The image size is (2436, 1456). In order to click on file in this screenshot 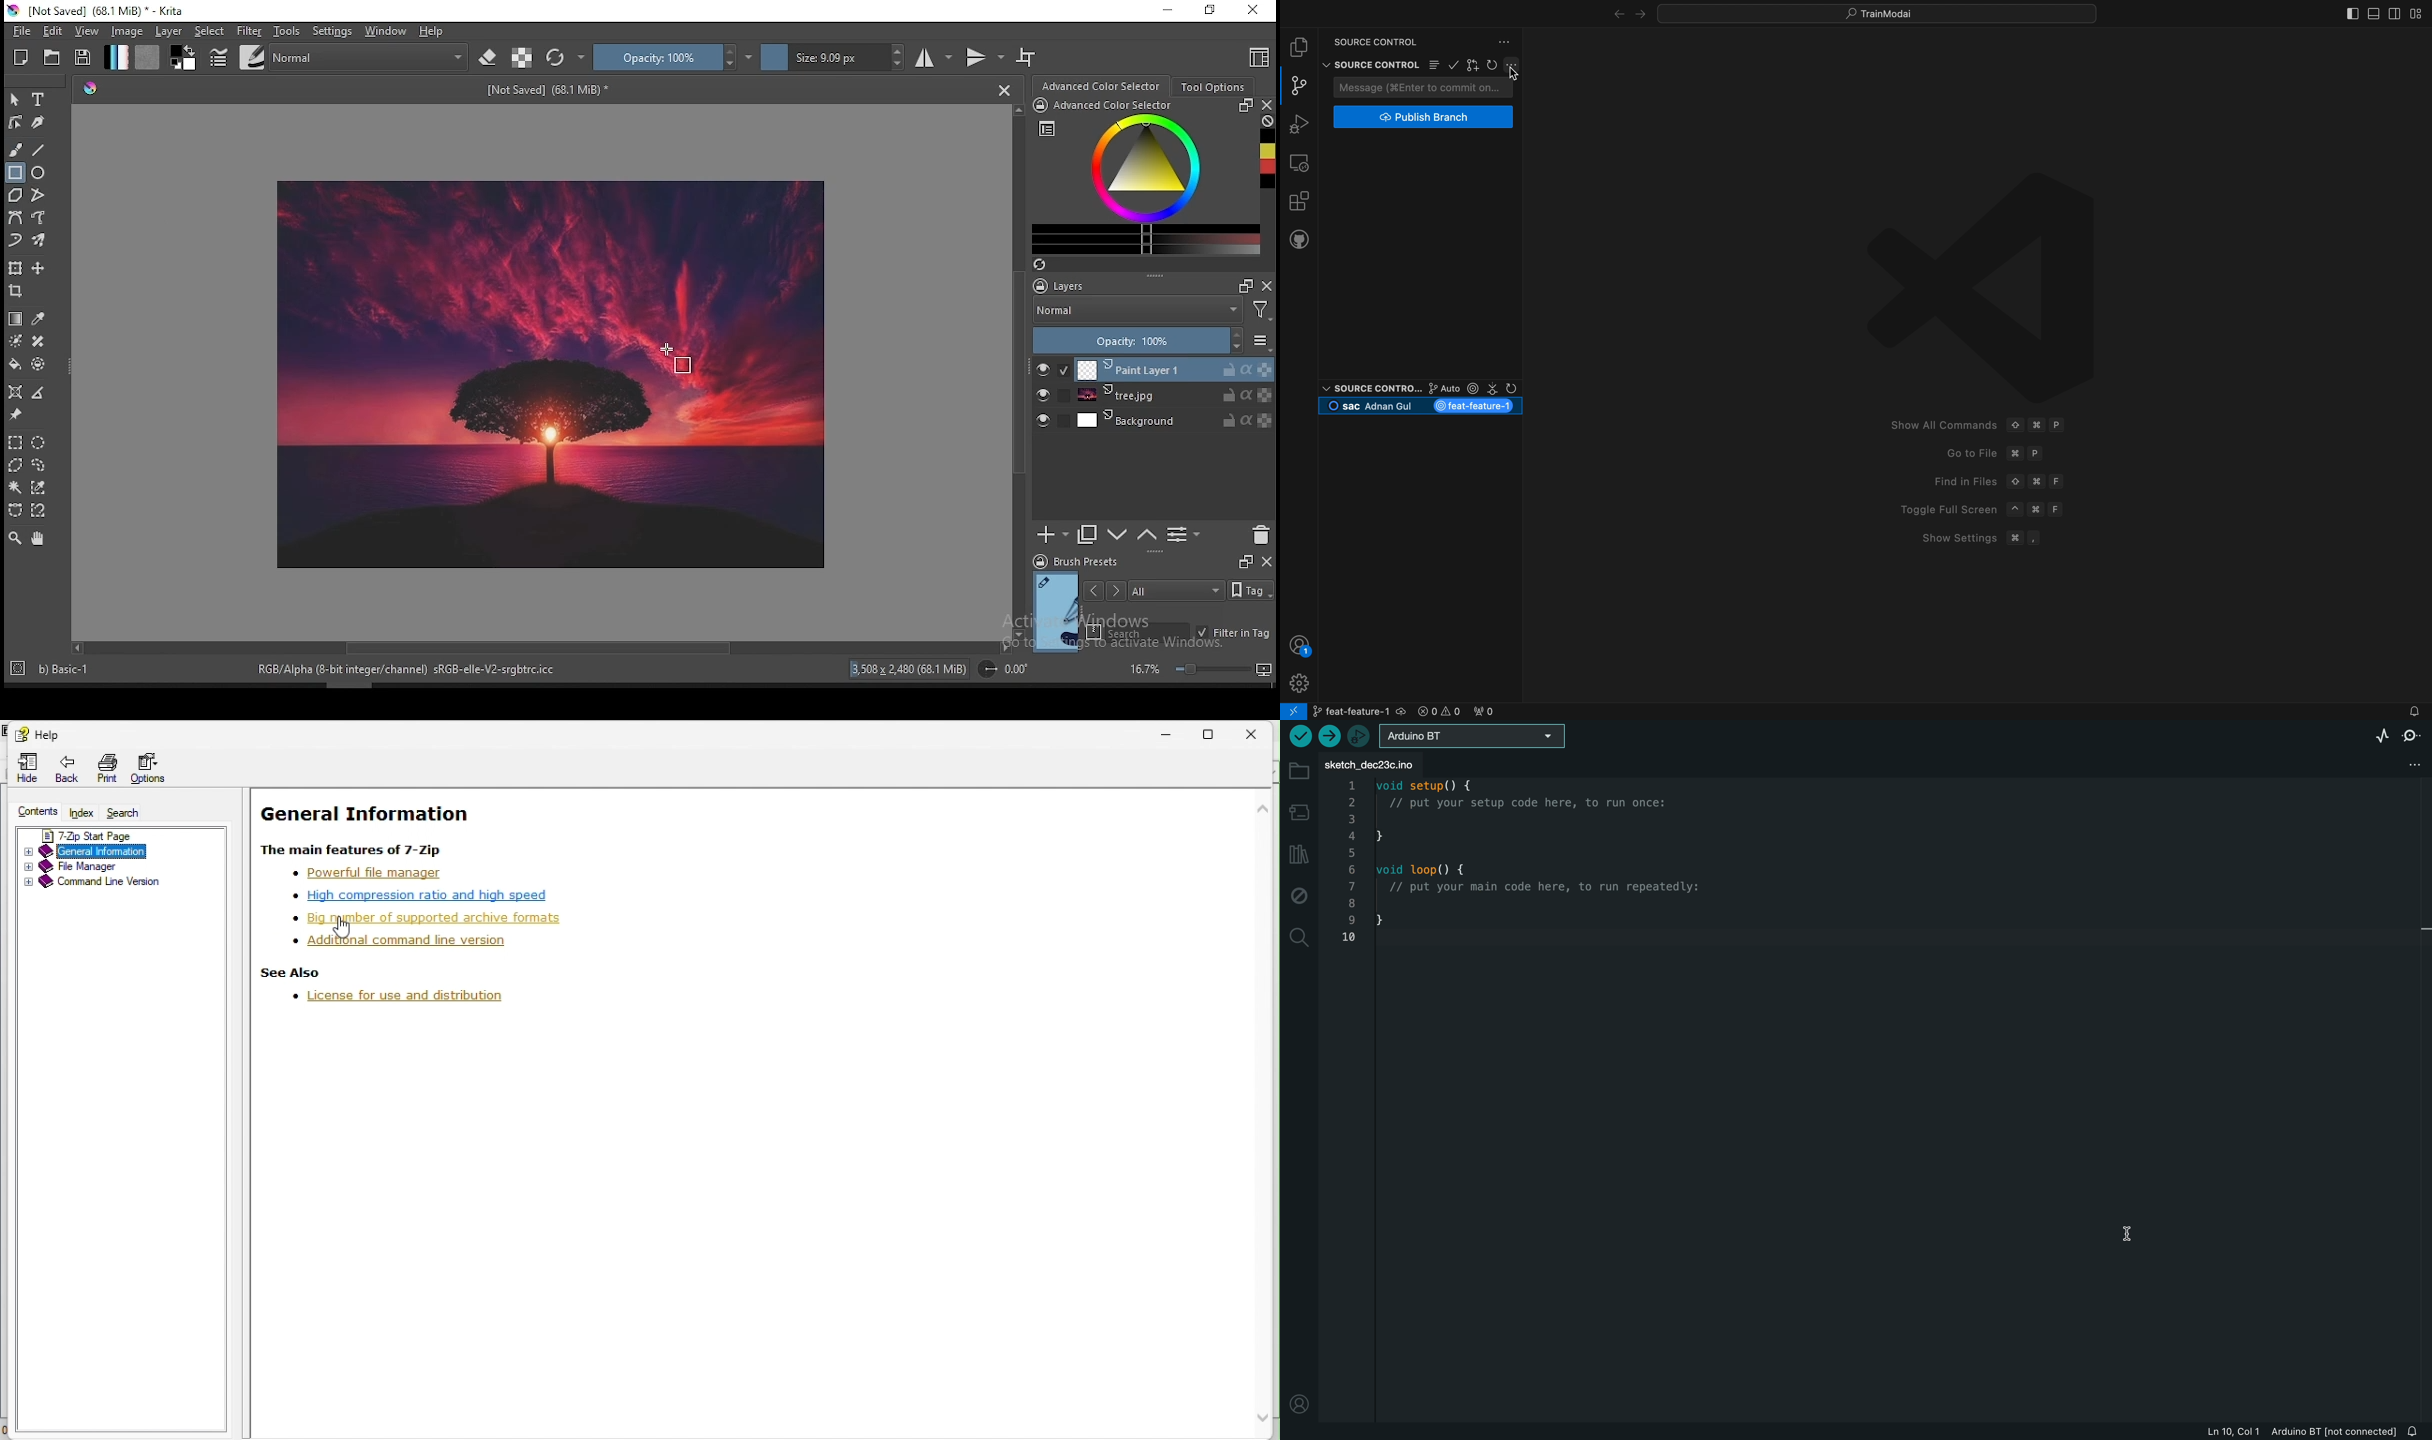, I will do `click(1299, 47)`.